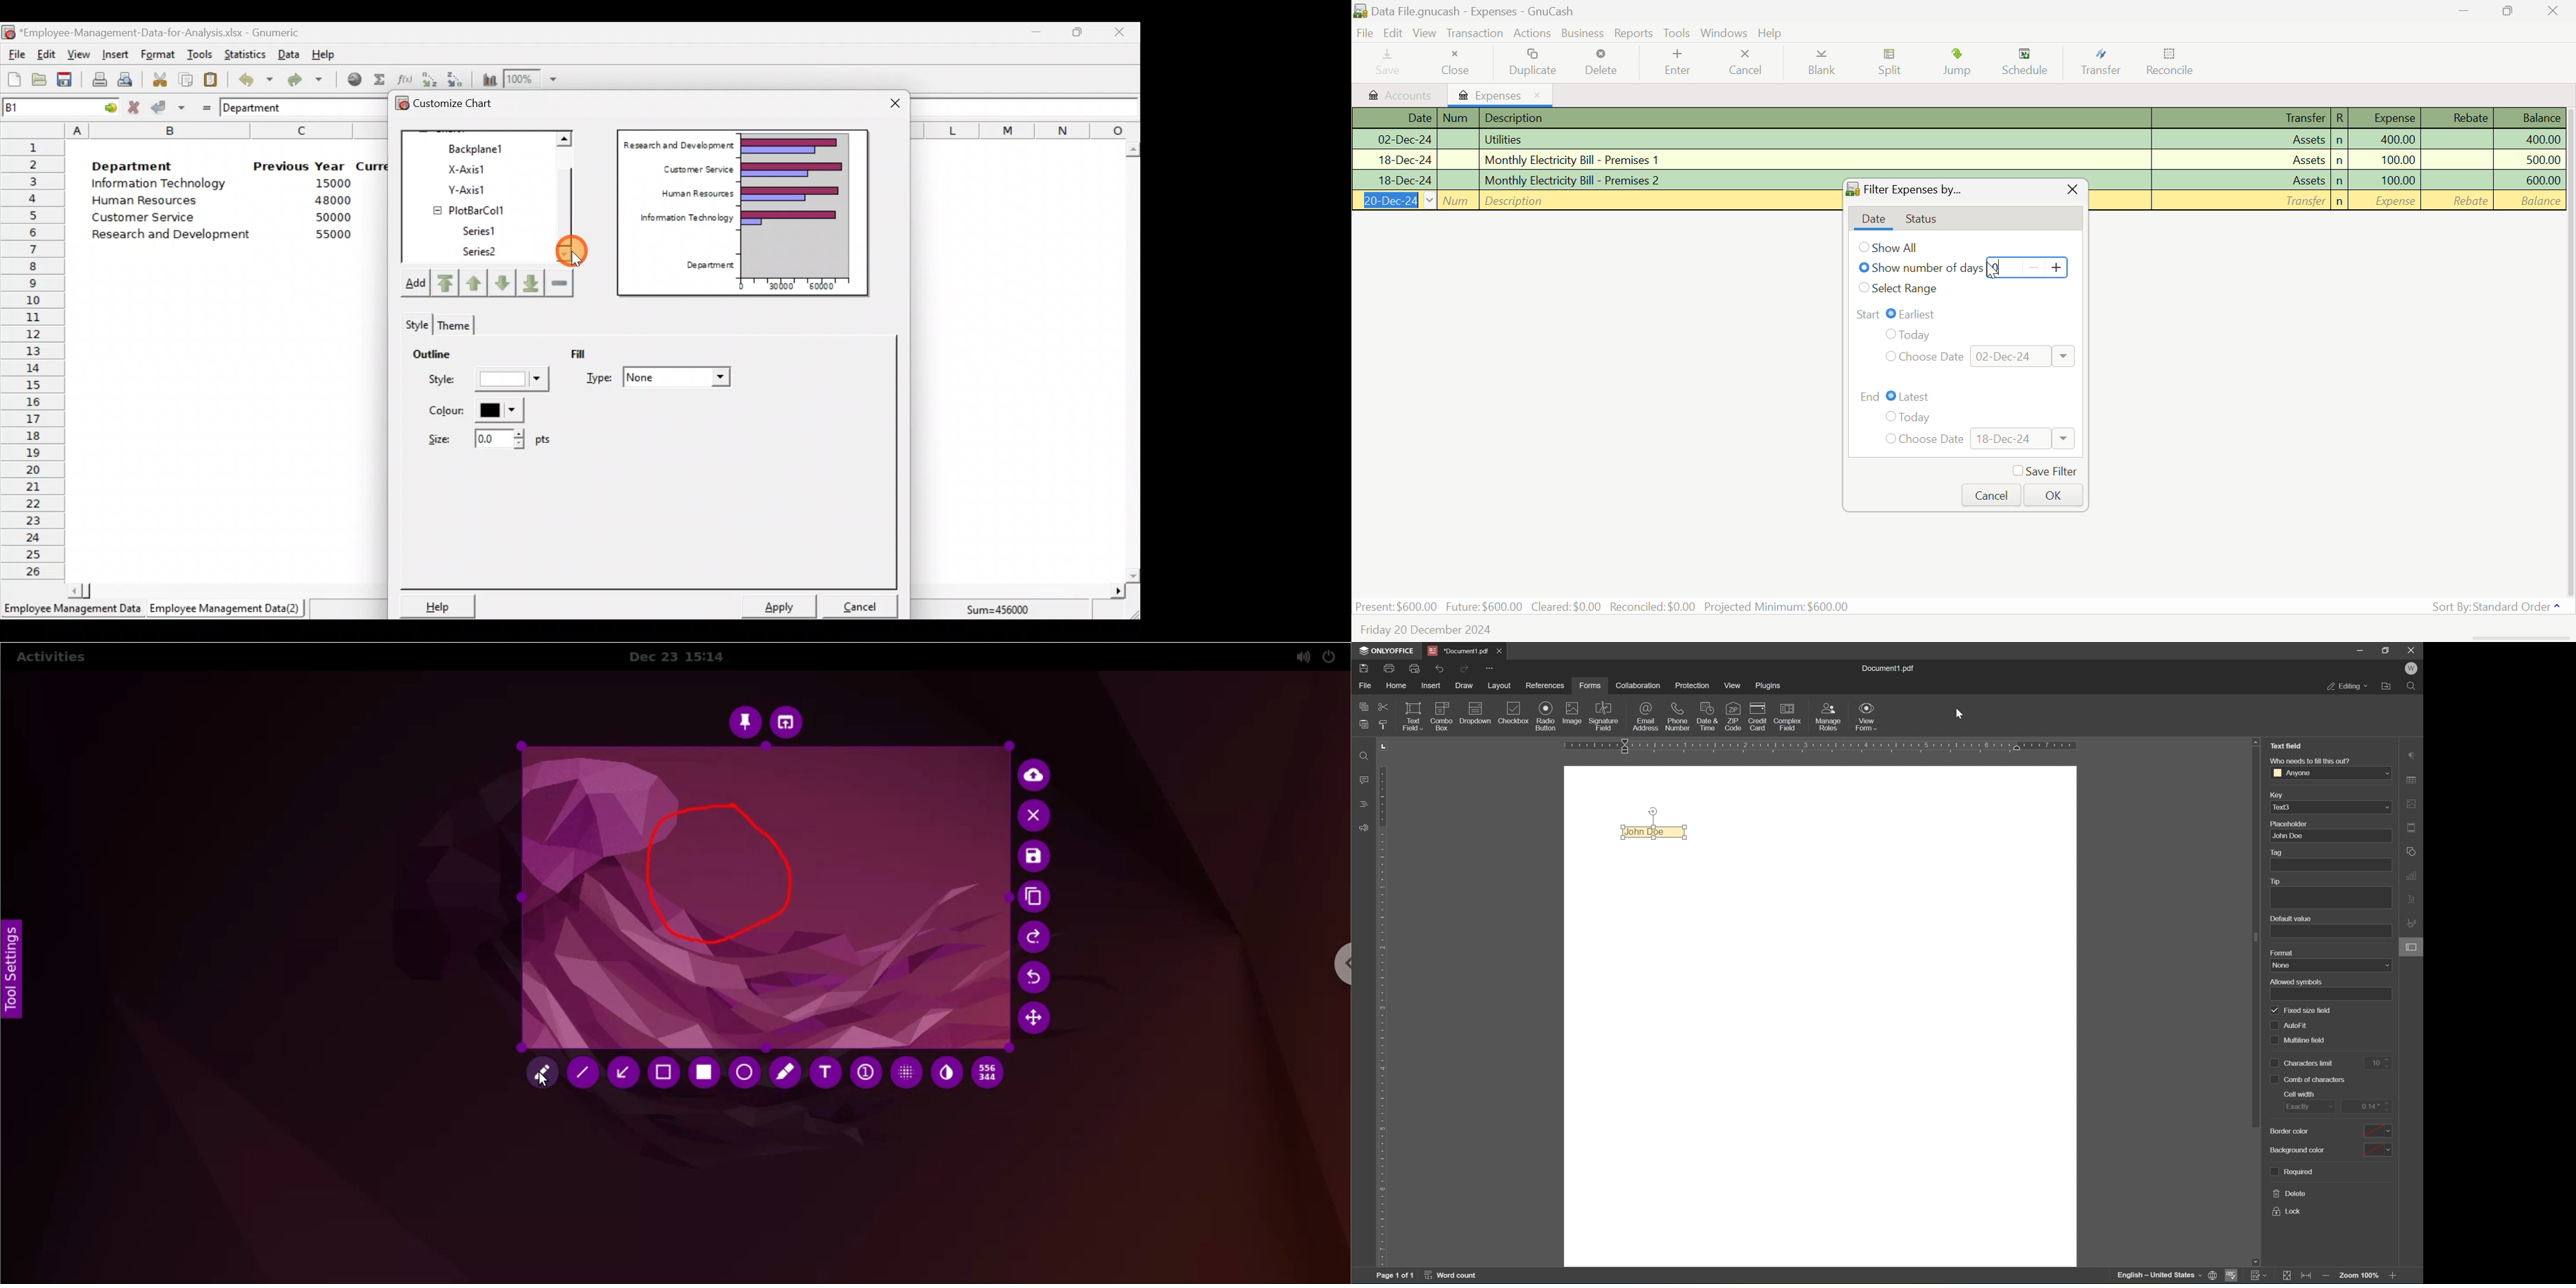  What do you see at coordinates (1873, 220) in the screenshot?
I see `Date tab open` at bounding box center [1873, 220].